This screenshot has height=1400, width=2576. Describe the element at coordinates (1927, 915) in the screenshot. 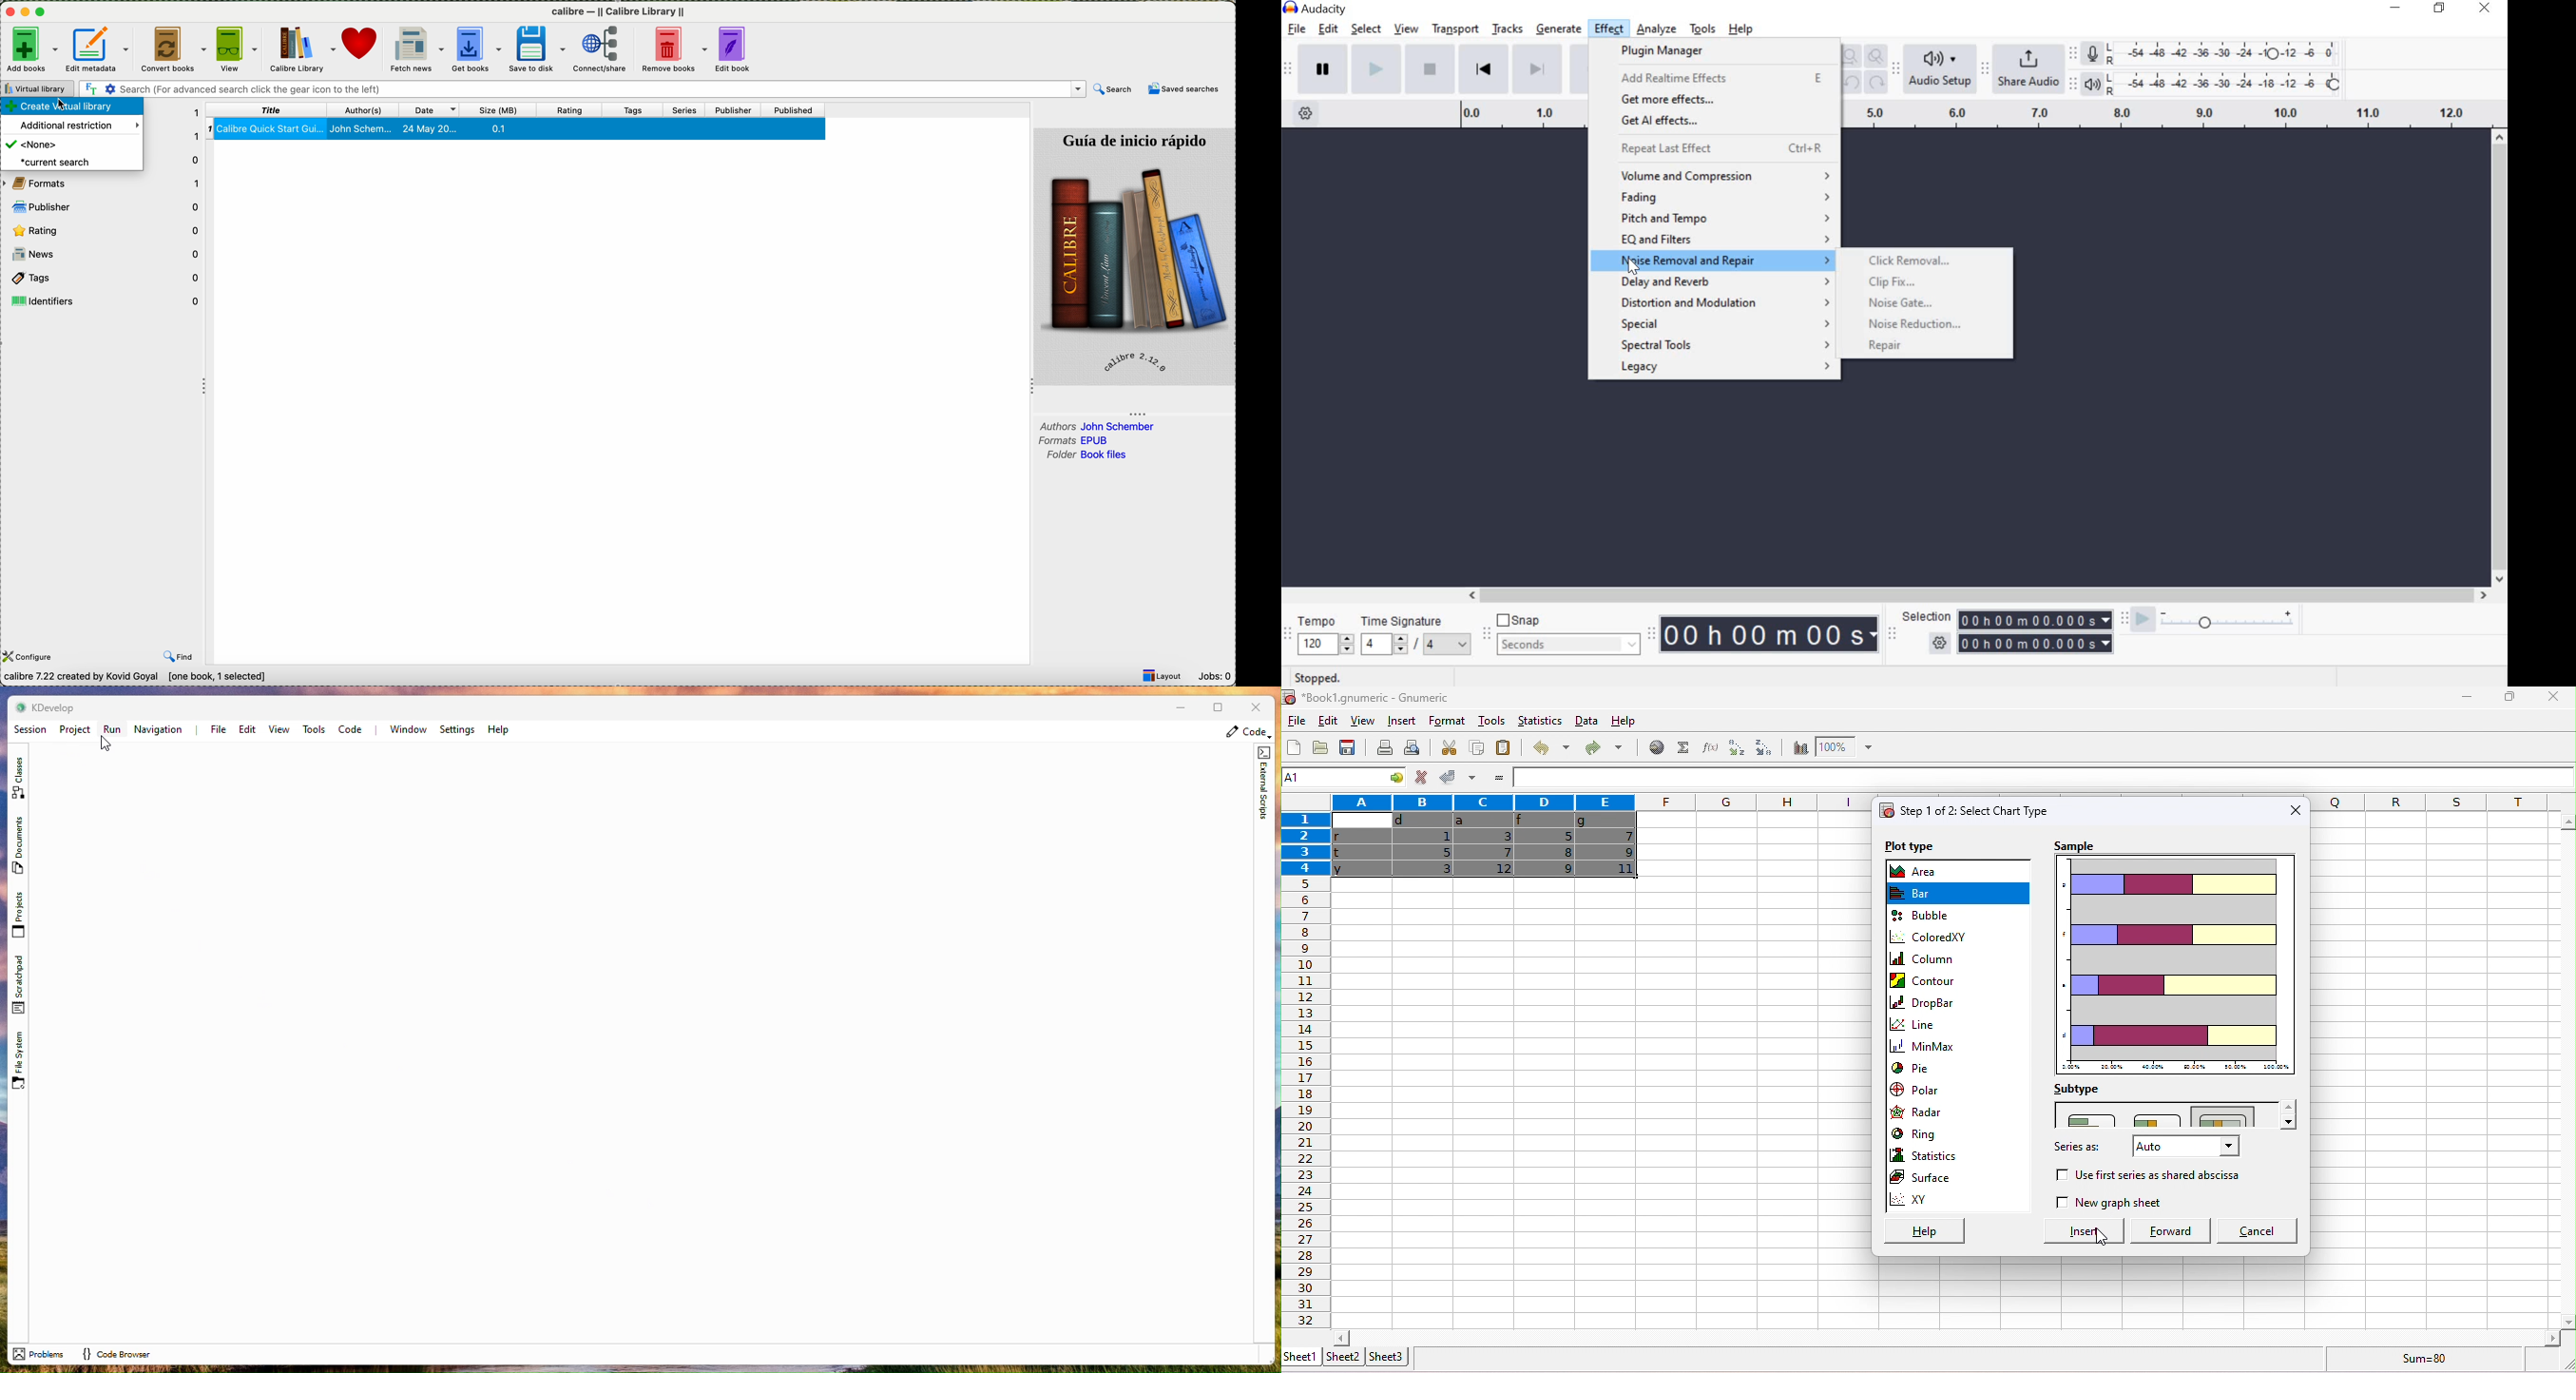

I see `bubble` at that location.